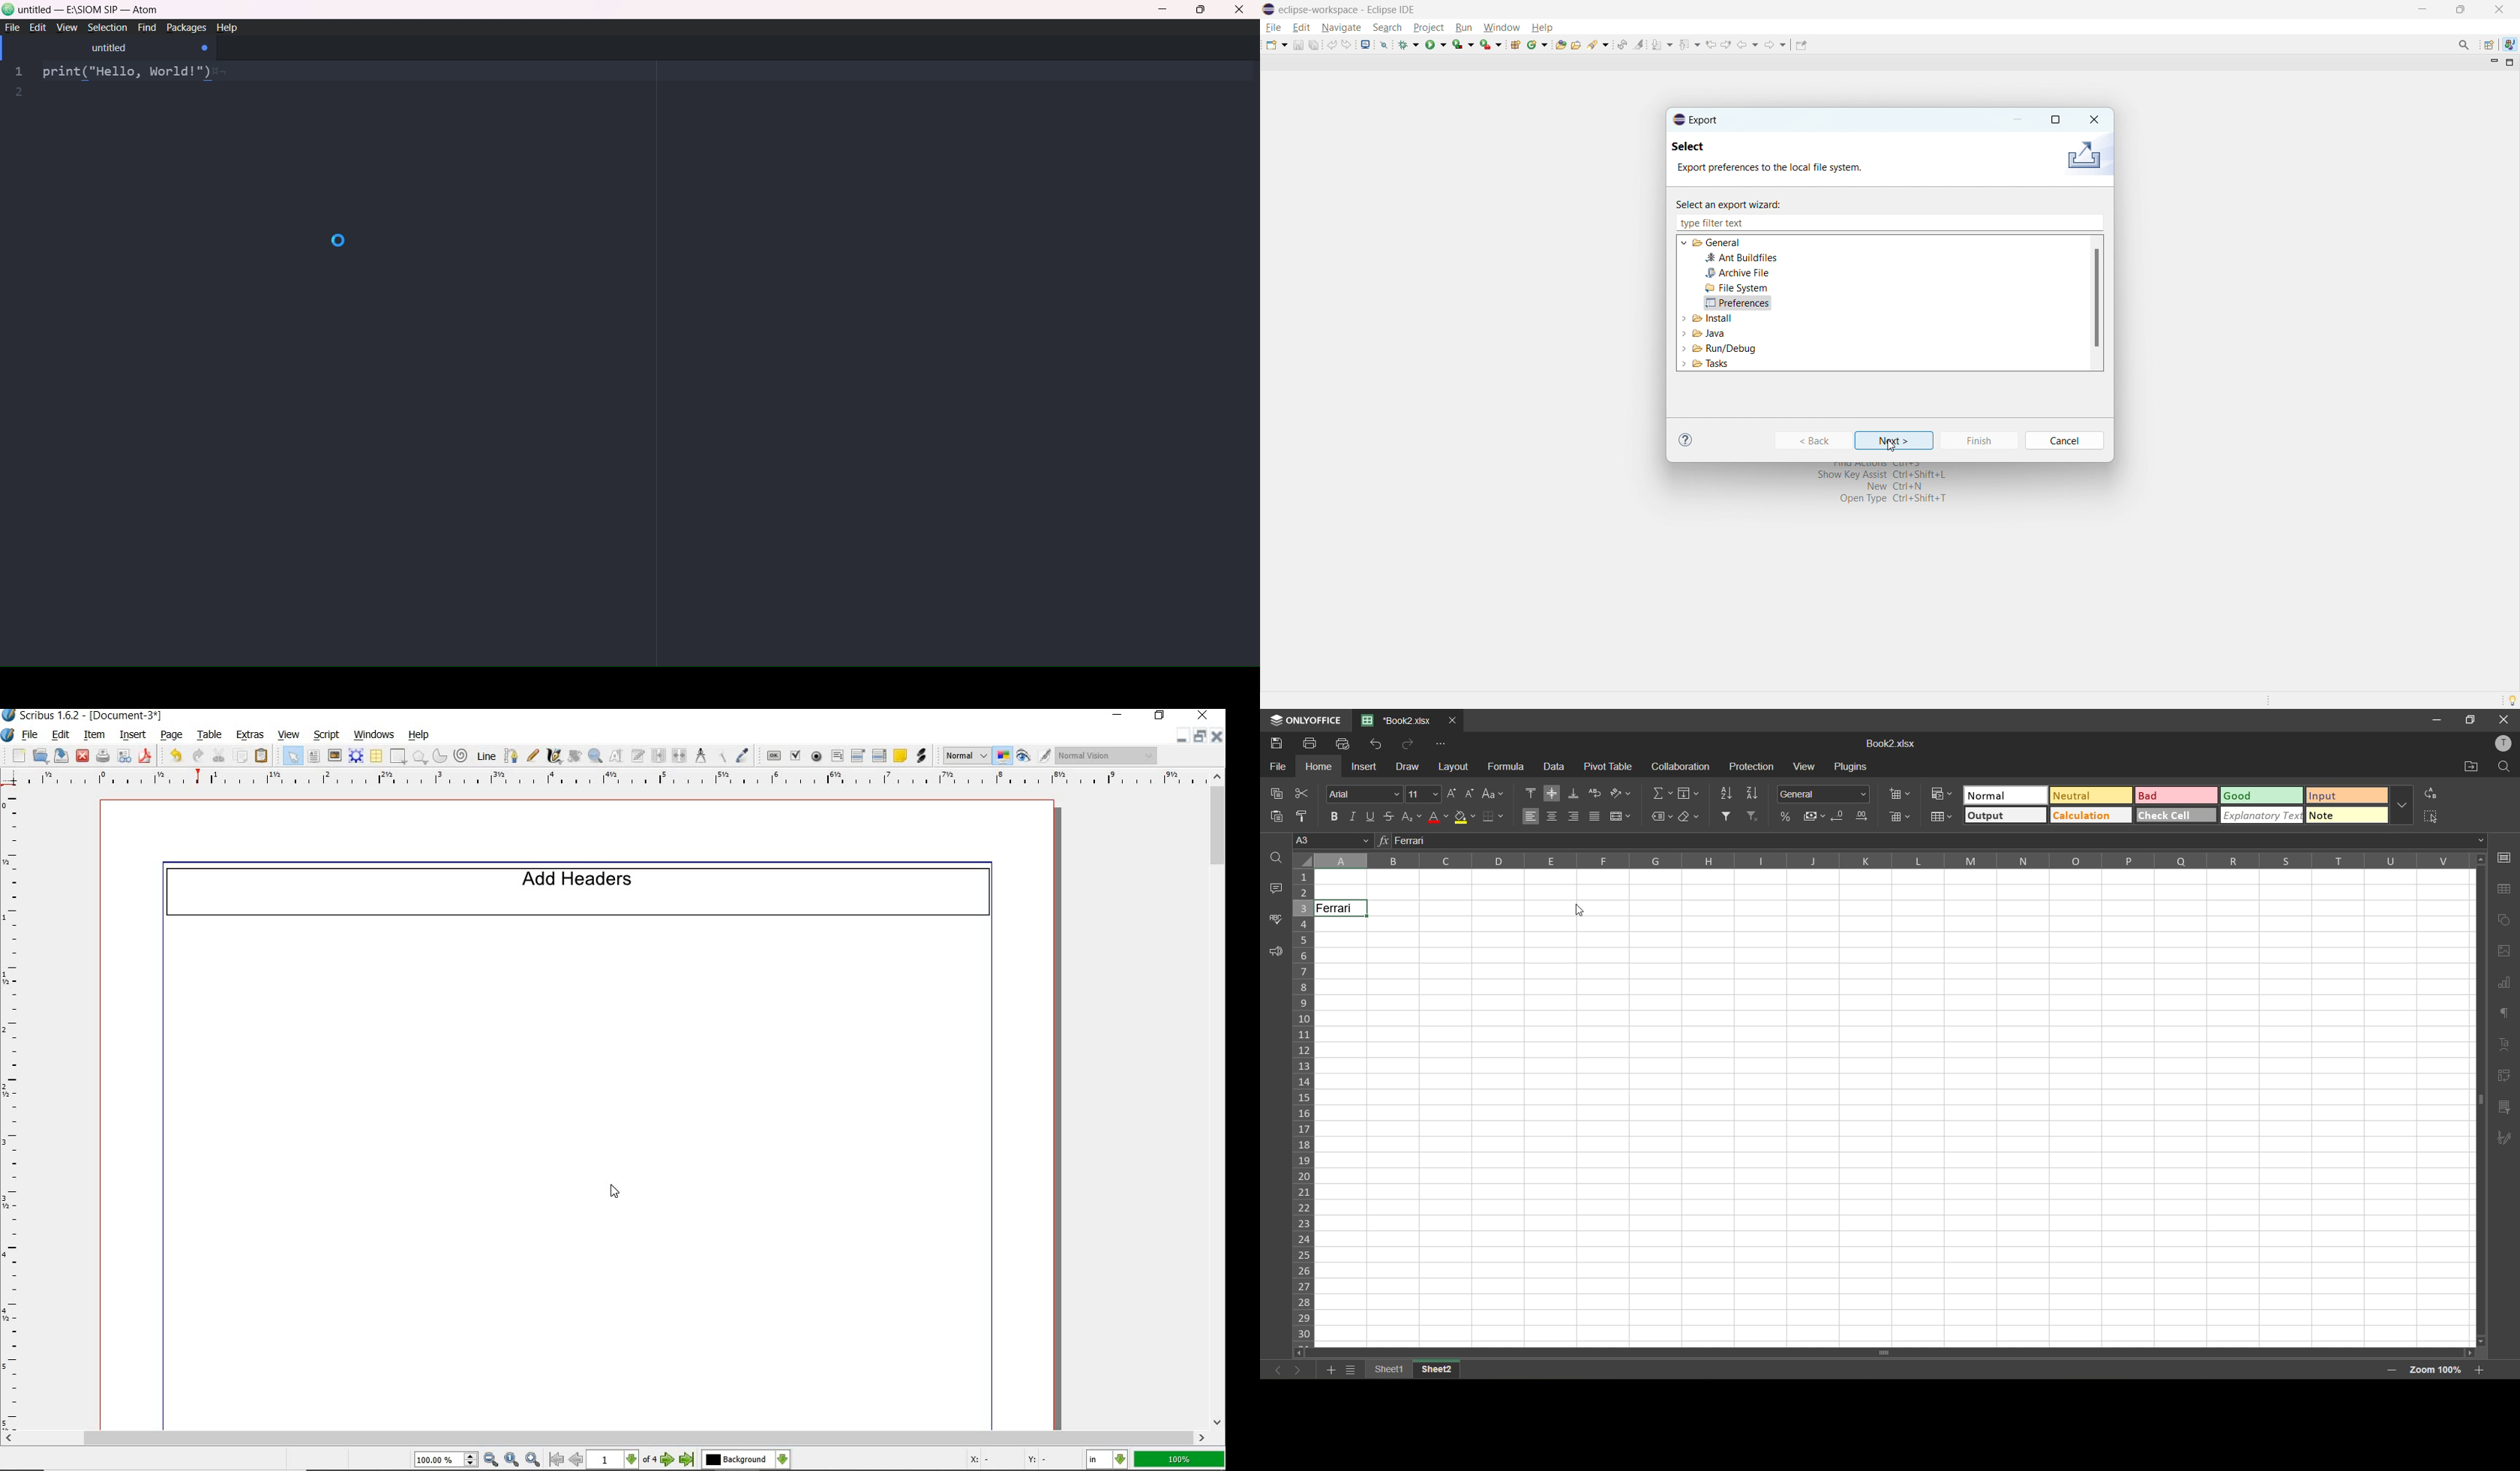 This screenshot has height=1484, width=2520. I want to click on zoom out, so click(492, 1460).